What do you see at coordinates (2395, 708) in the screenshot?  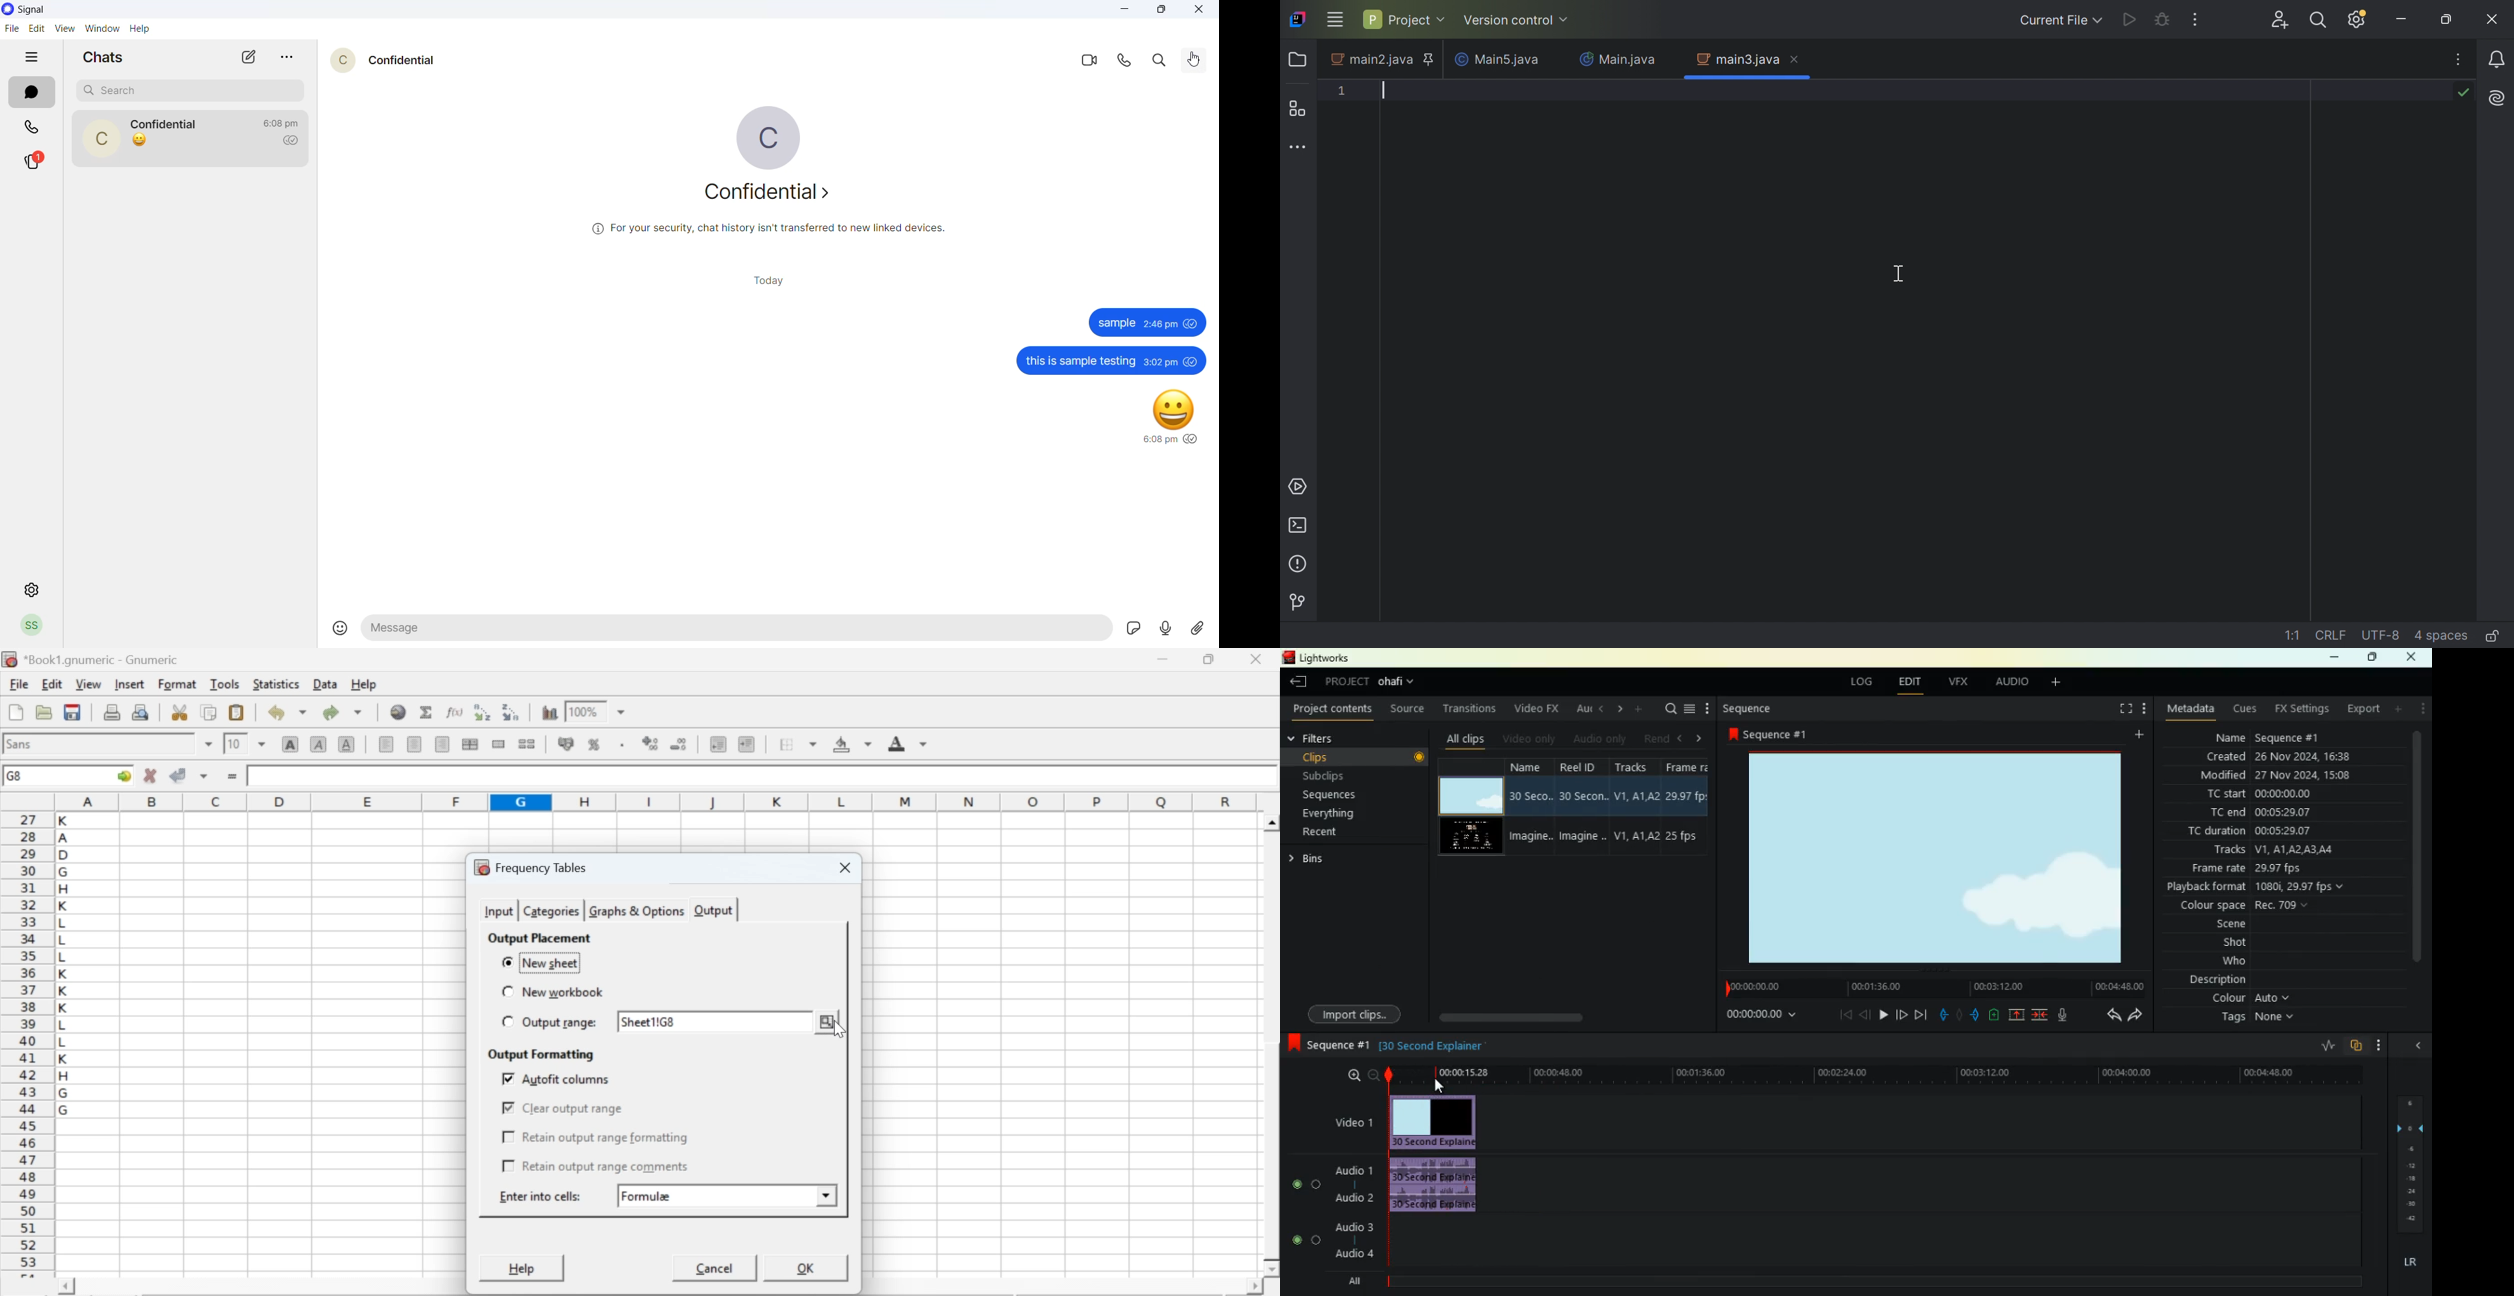 I see `add` at bounding box center [2395, 708].